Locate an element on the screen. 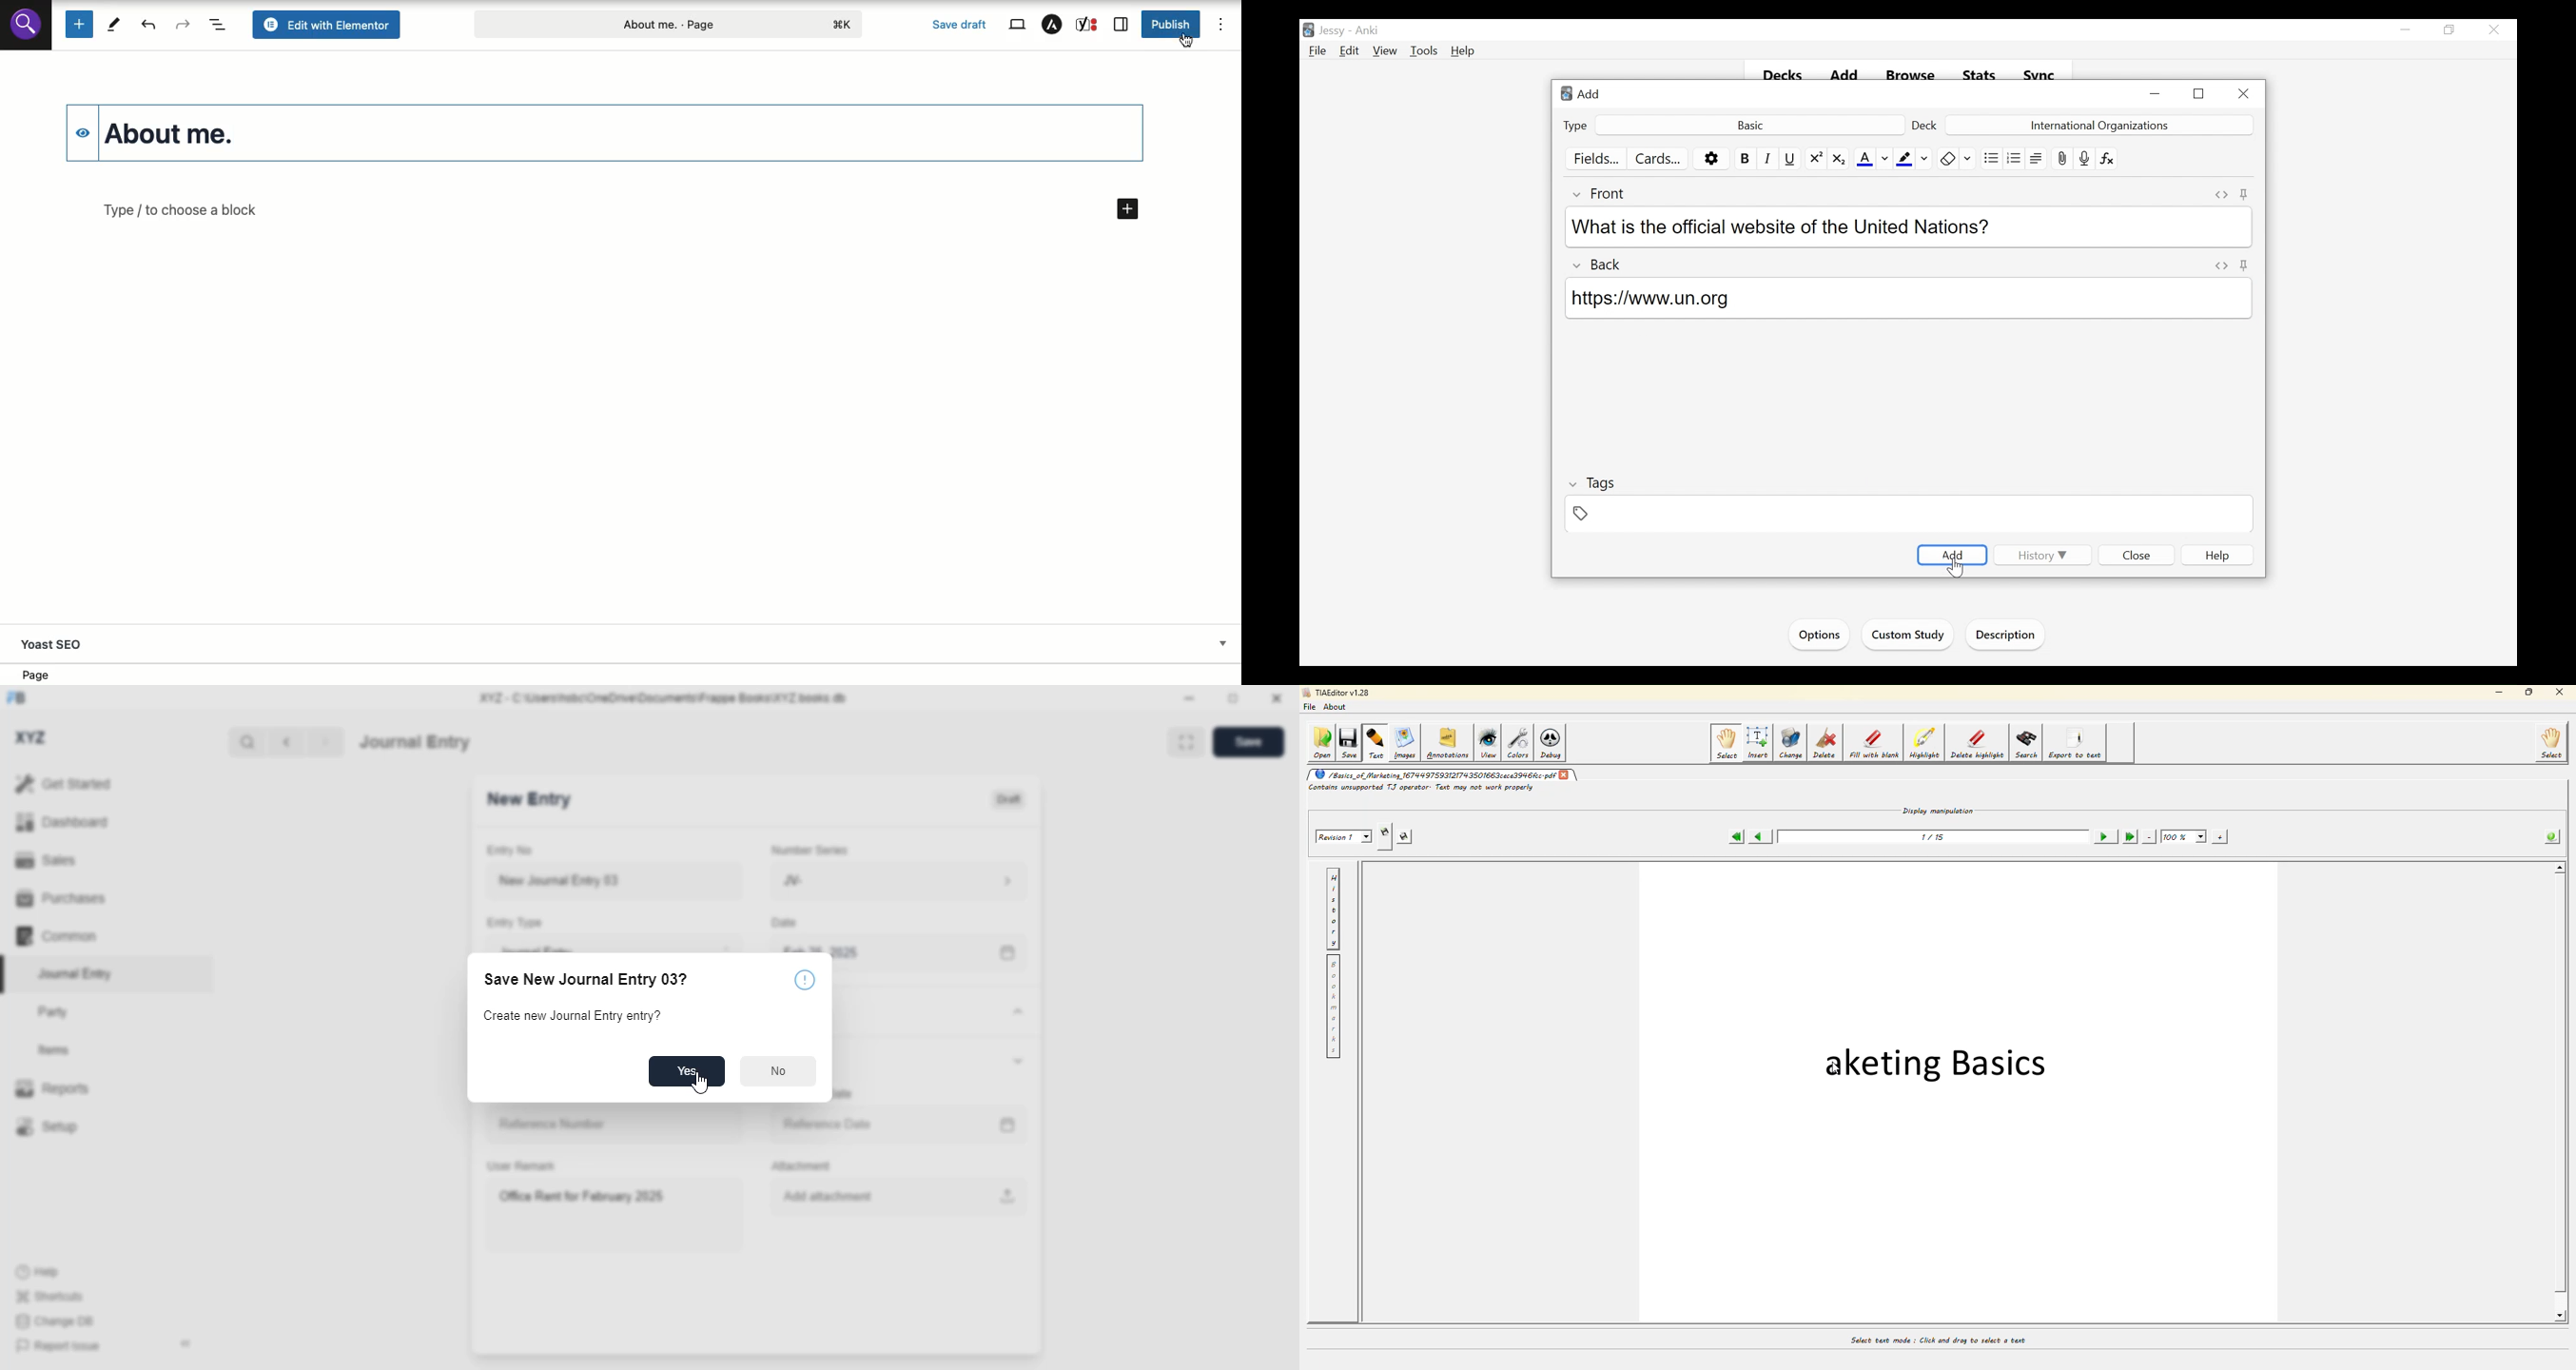 This screenshot has height=1372, width=2576. create new journal entry entry? is located at coordinates (573, 1015).